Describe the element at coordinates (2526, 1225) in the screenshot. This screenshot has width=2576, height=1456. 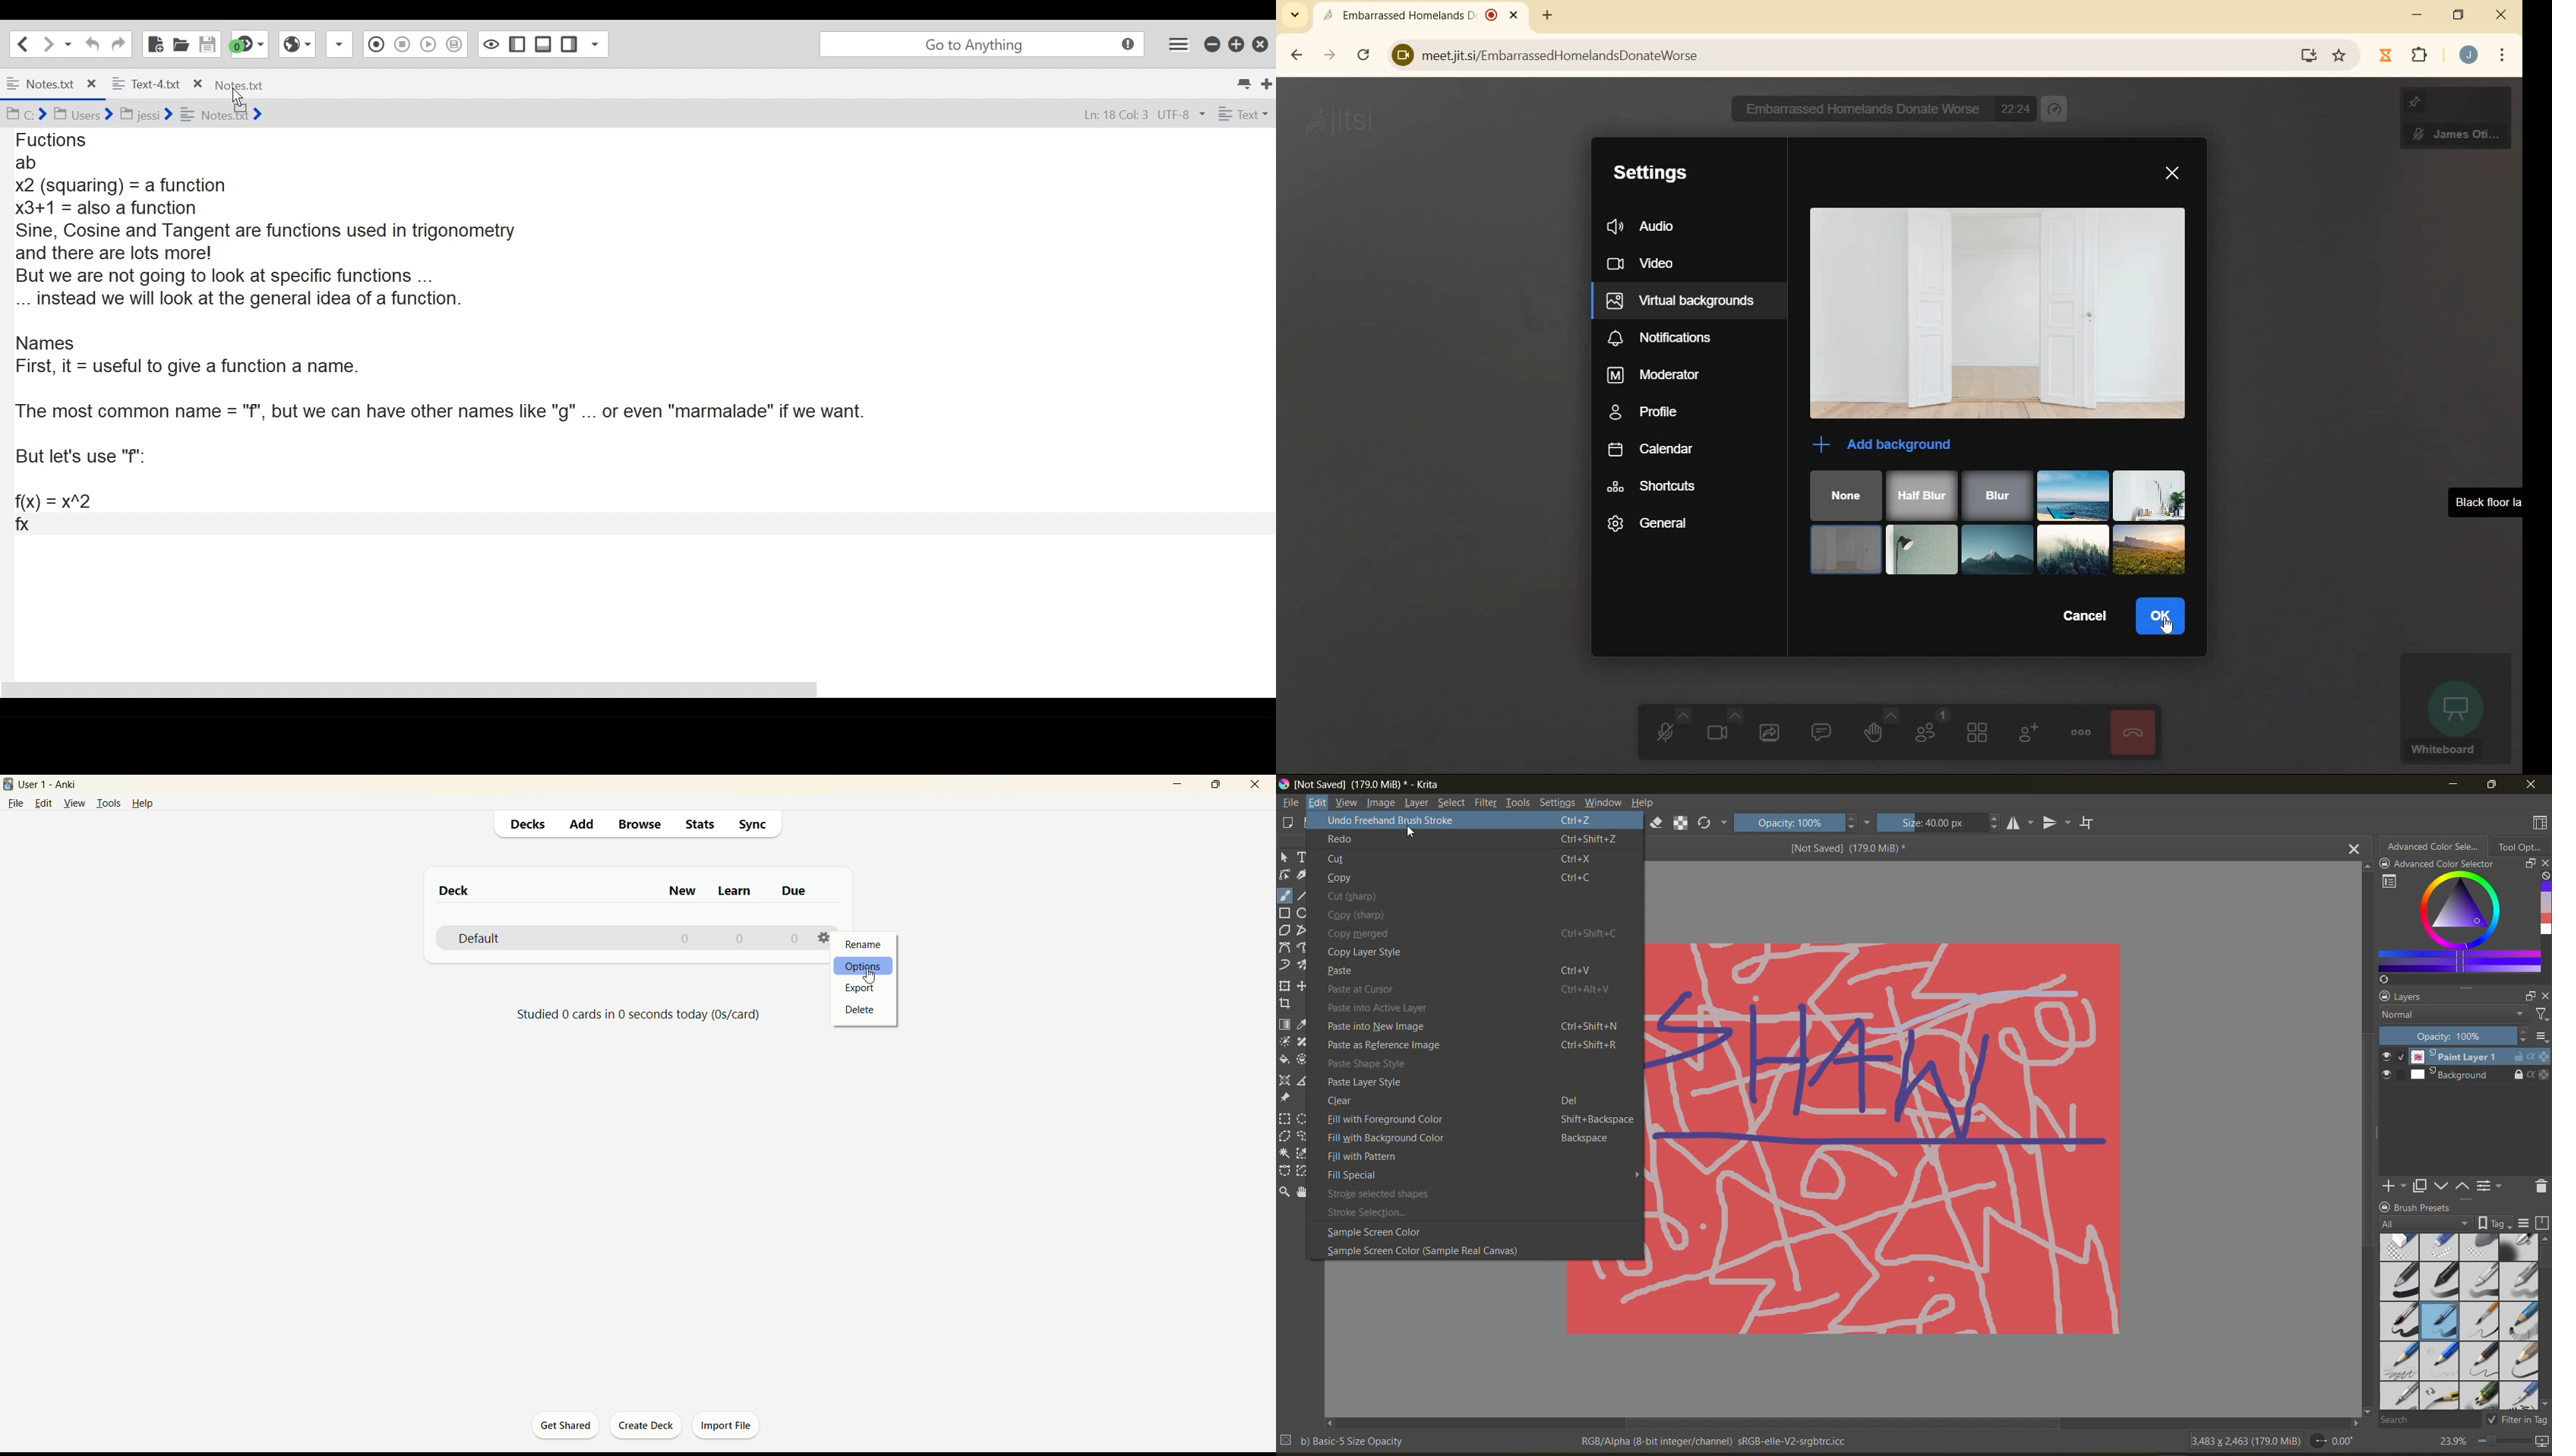
I see `display settings` at that location.